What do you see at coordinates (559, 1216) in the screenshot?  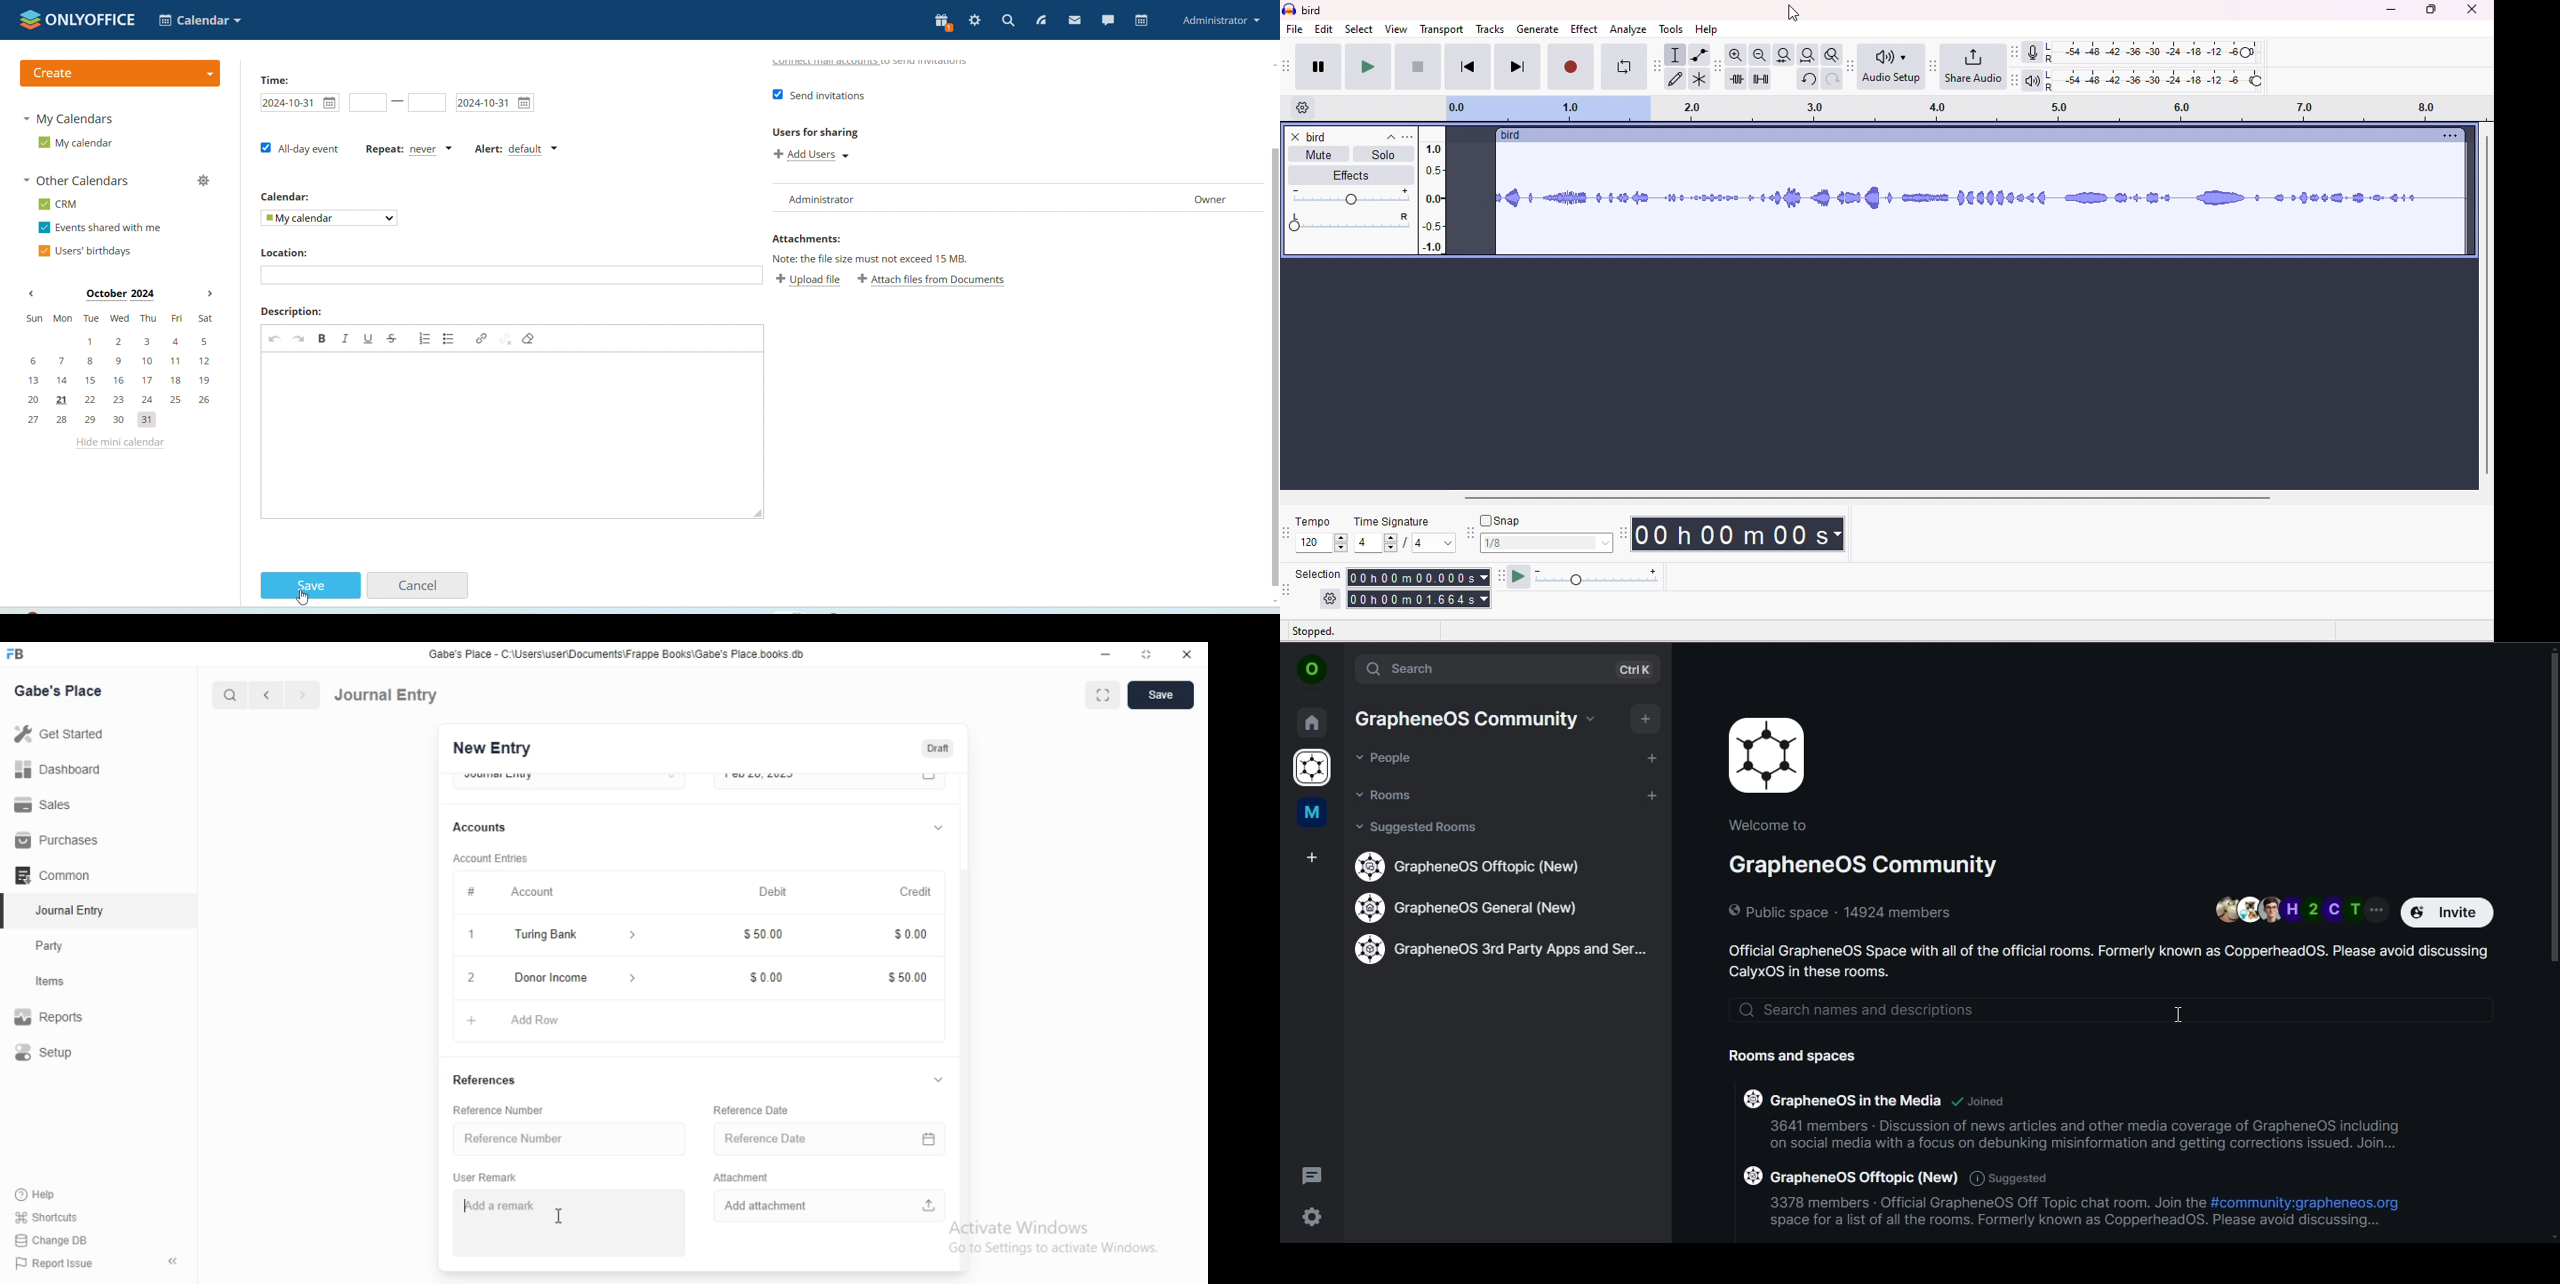 I see `cursor` at bounding box center [559, 1216].